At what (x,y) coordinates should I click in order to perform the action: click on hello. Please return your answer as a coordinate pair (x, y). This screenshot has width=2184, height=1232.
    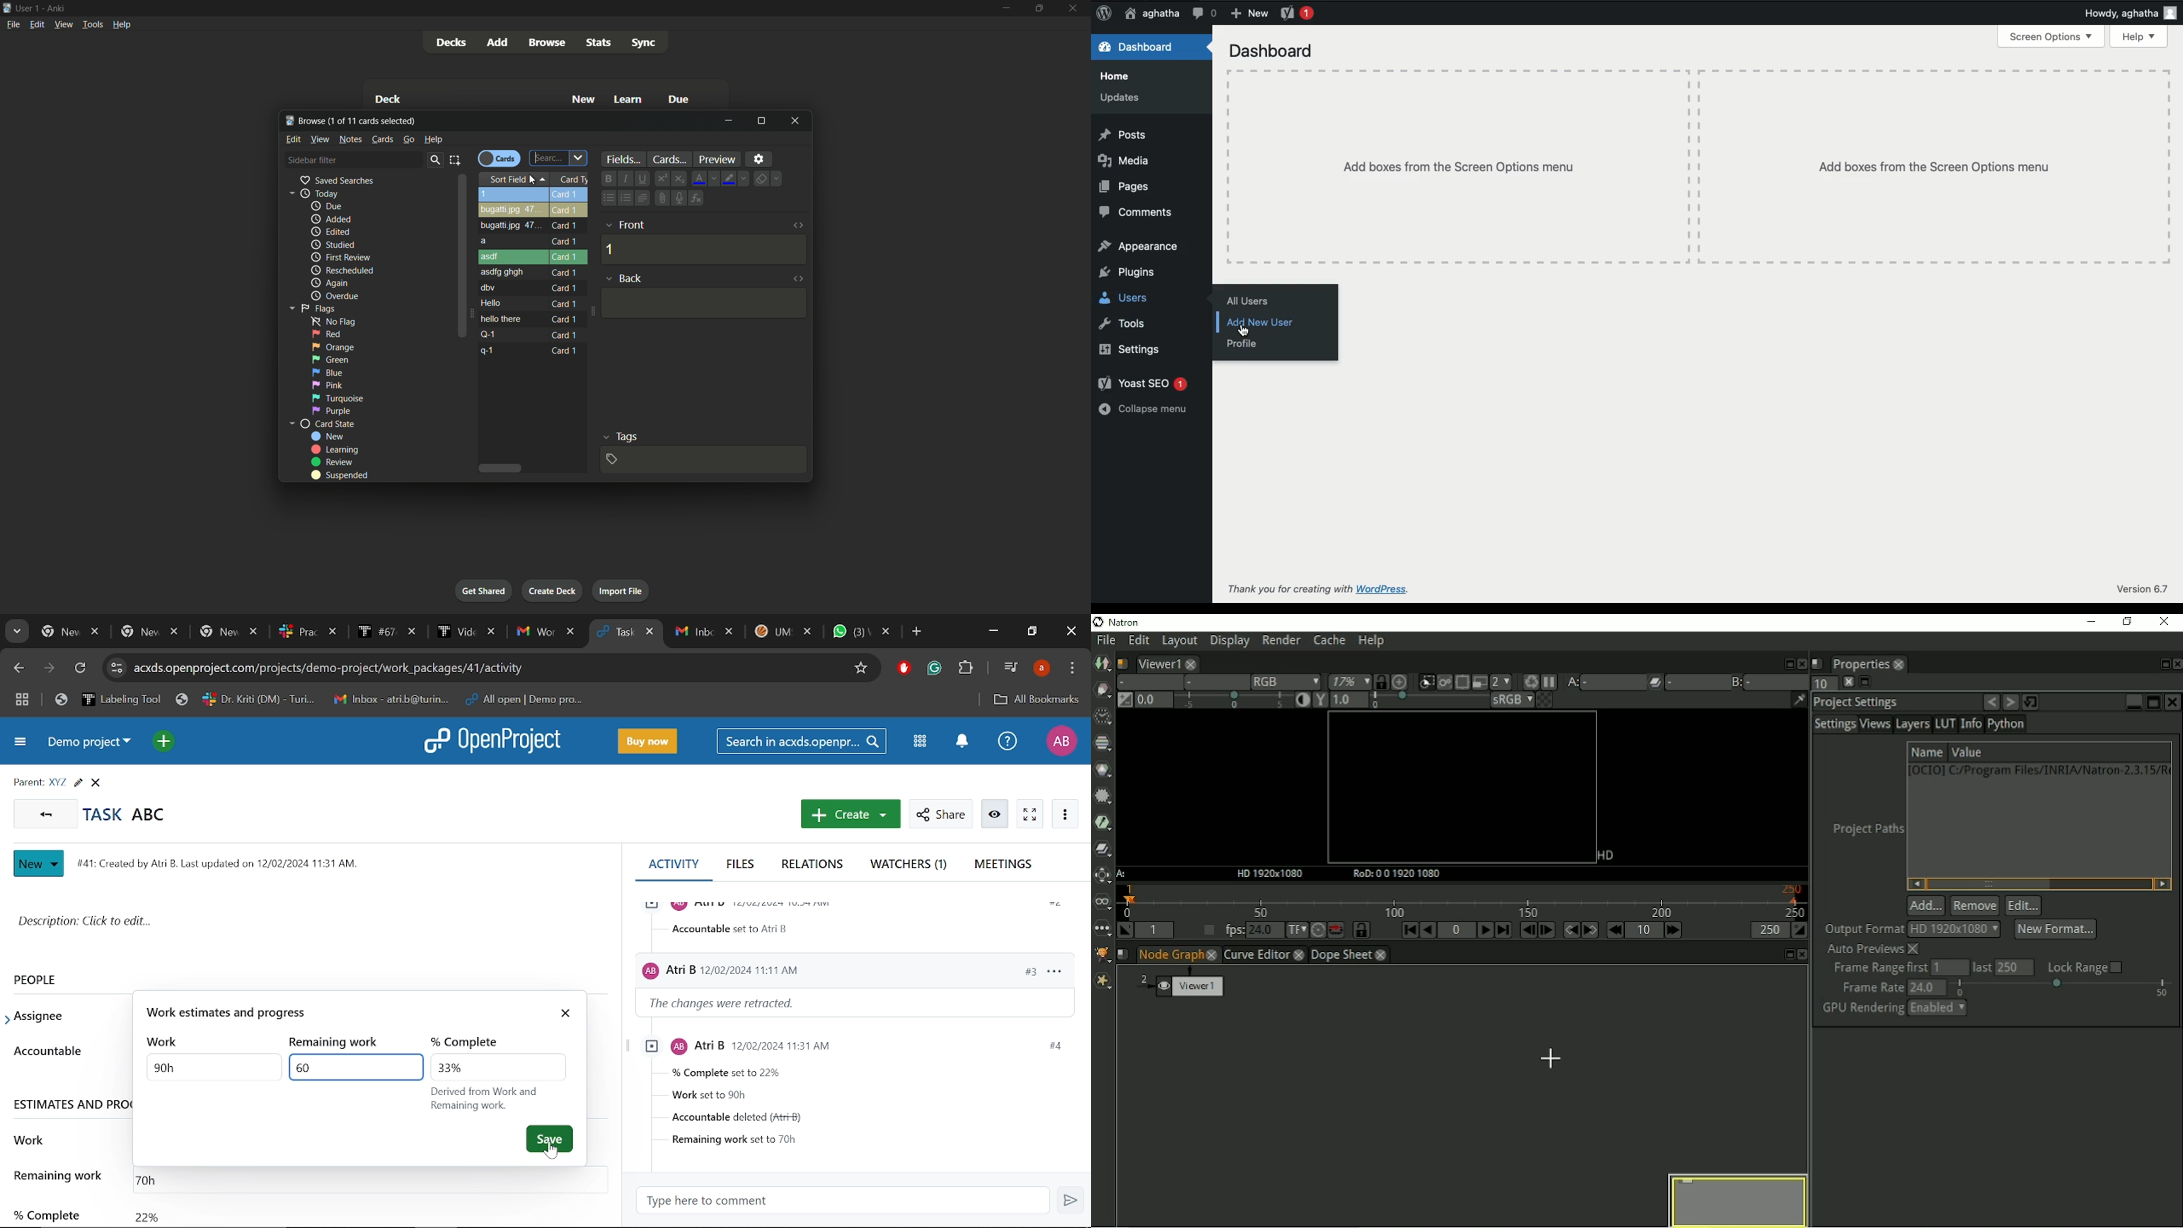
    Looking at the image, I should click on (491, 303).